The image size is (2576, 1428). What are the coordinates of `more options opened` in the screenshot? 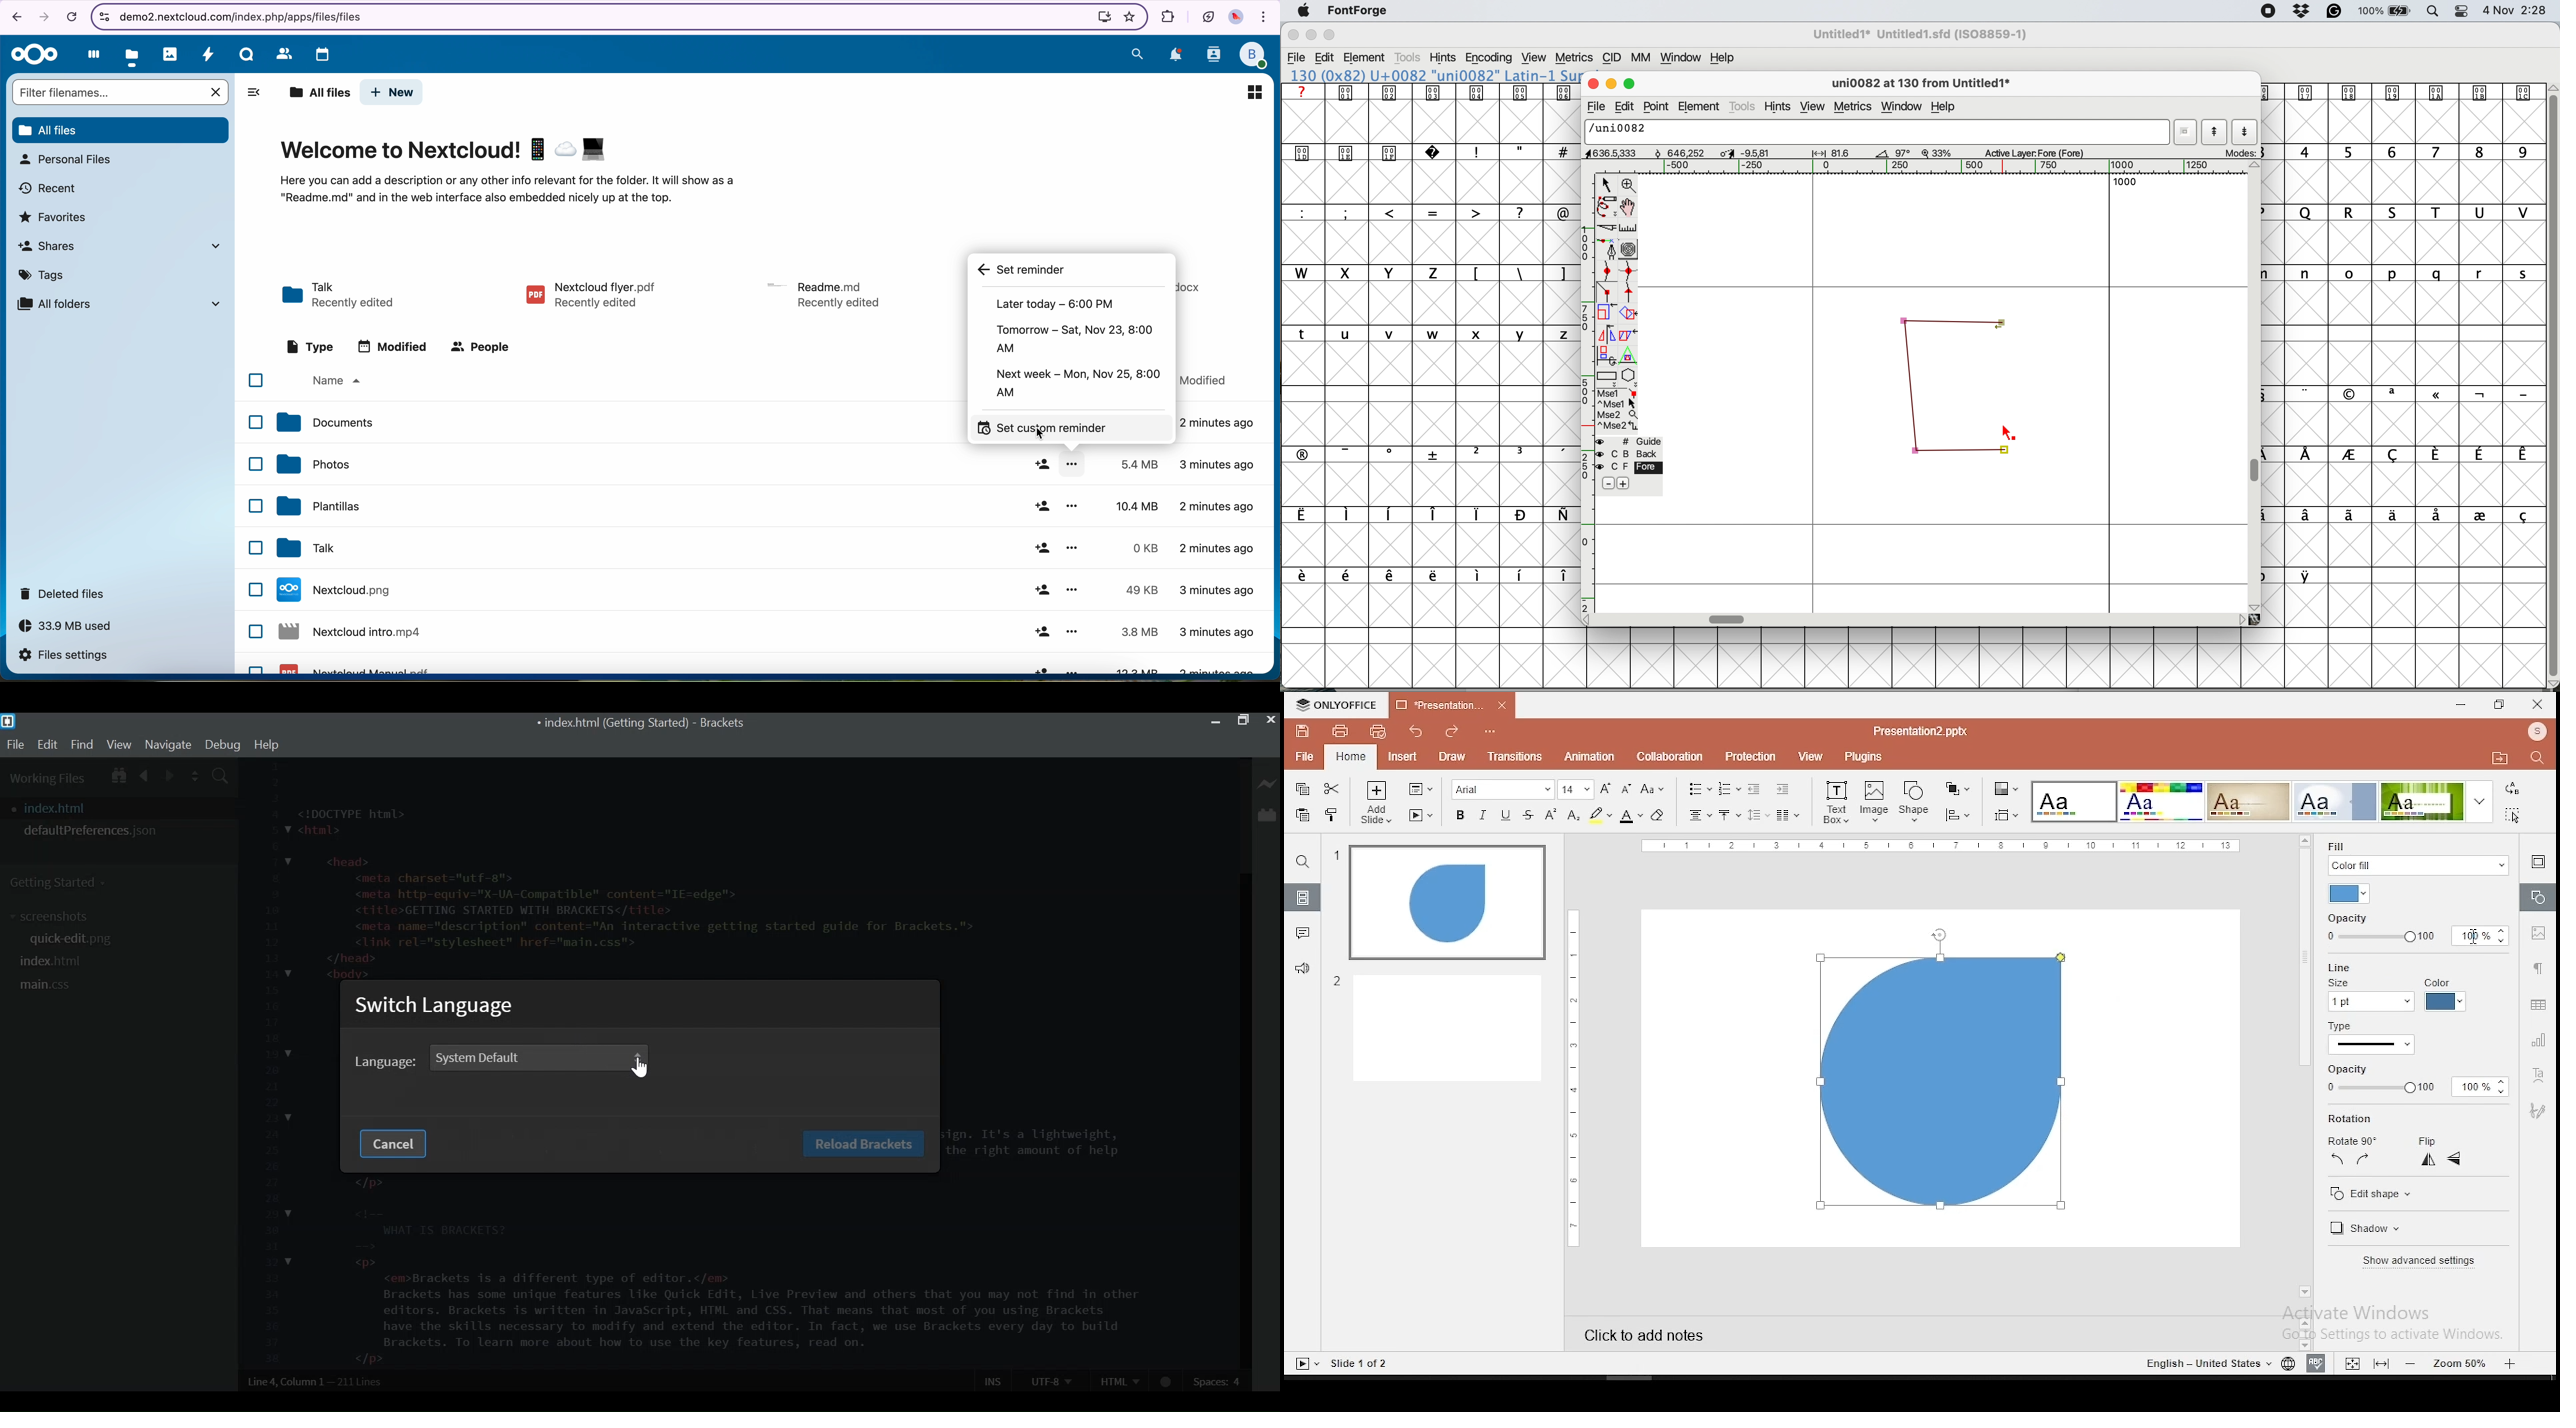 It's located at (1072, 466).